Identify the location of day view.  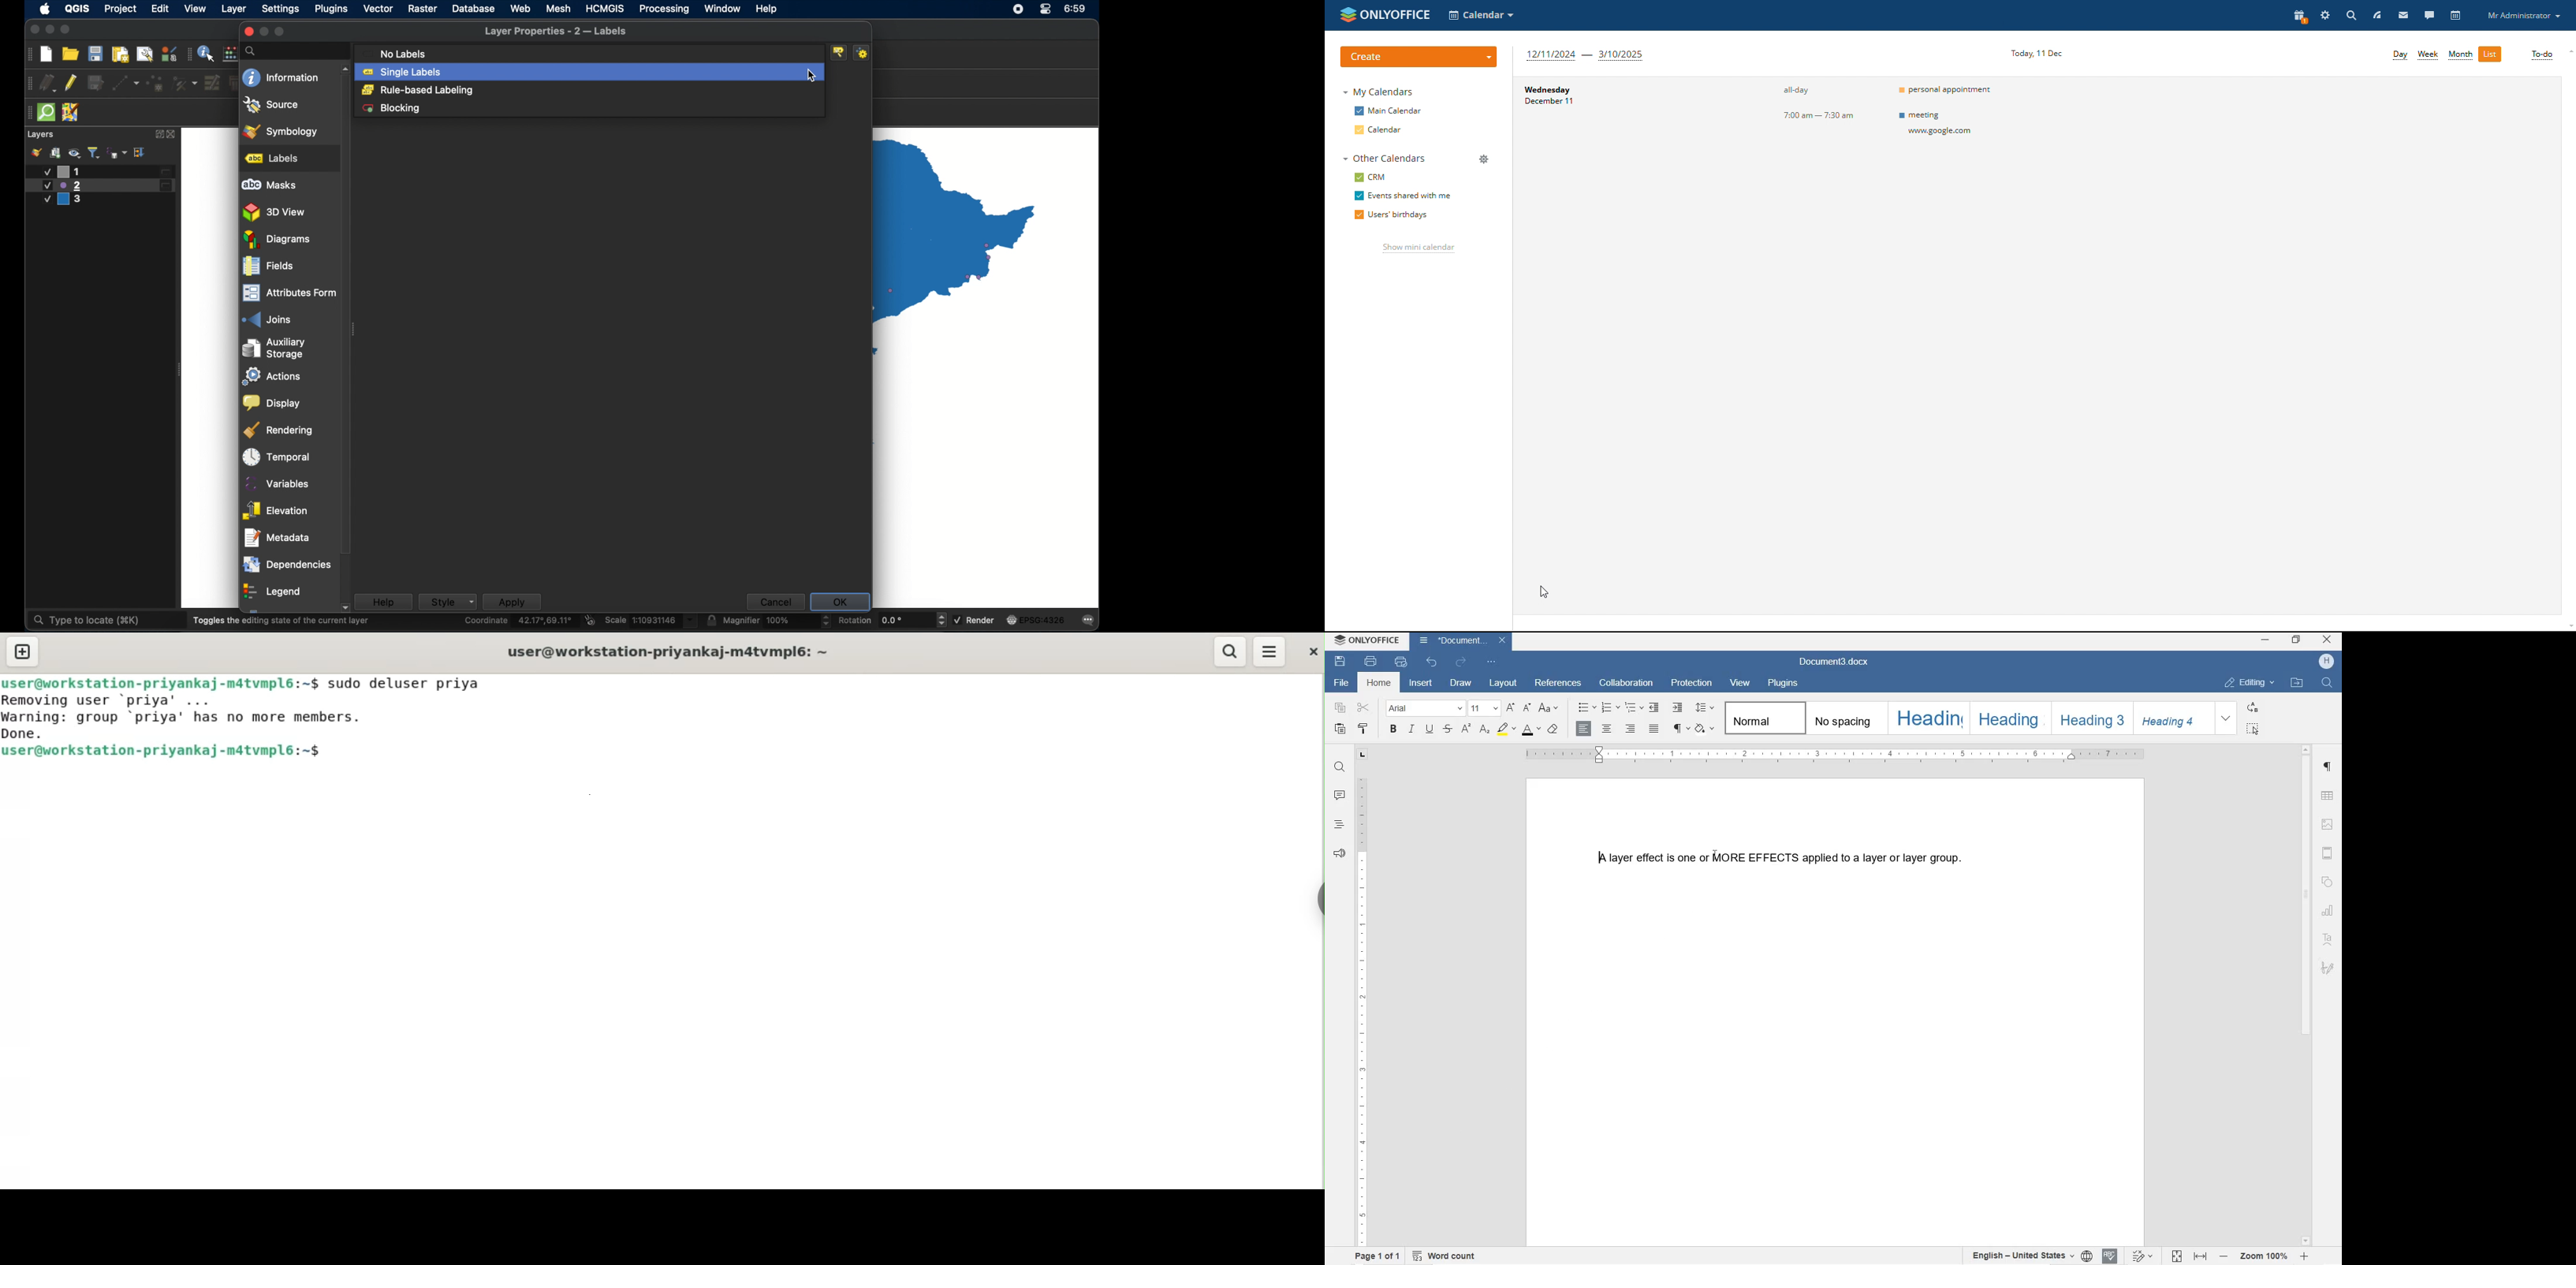
(2401, 55).